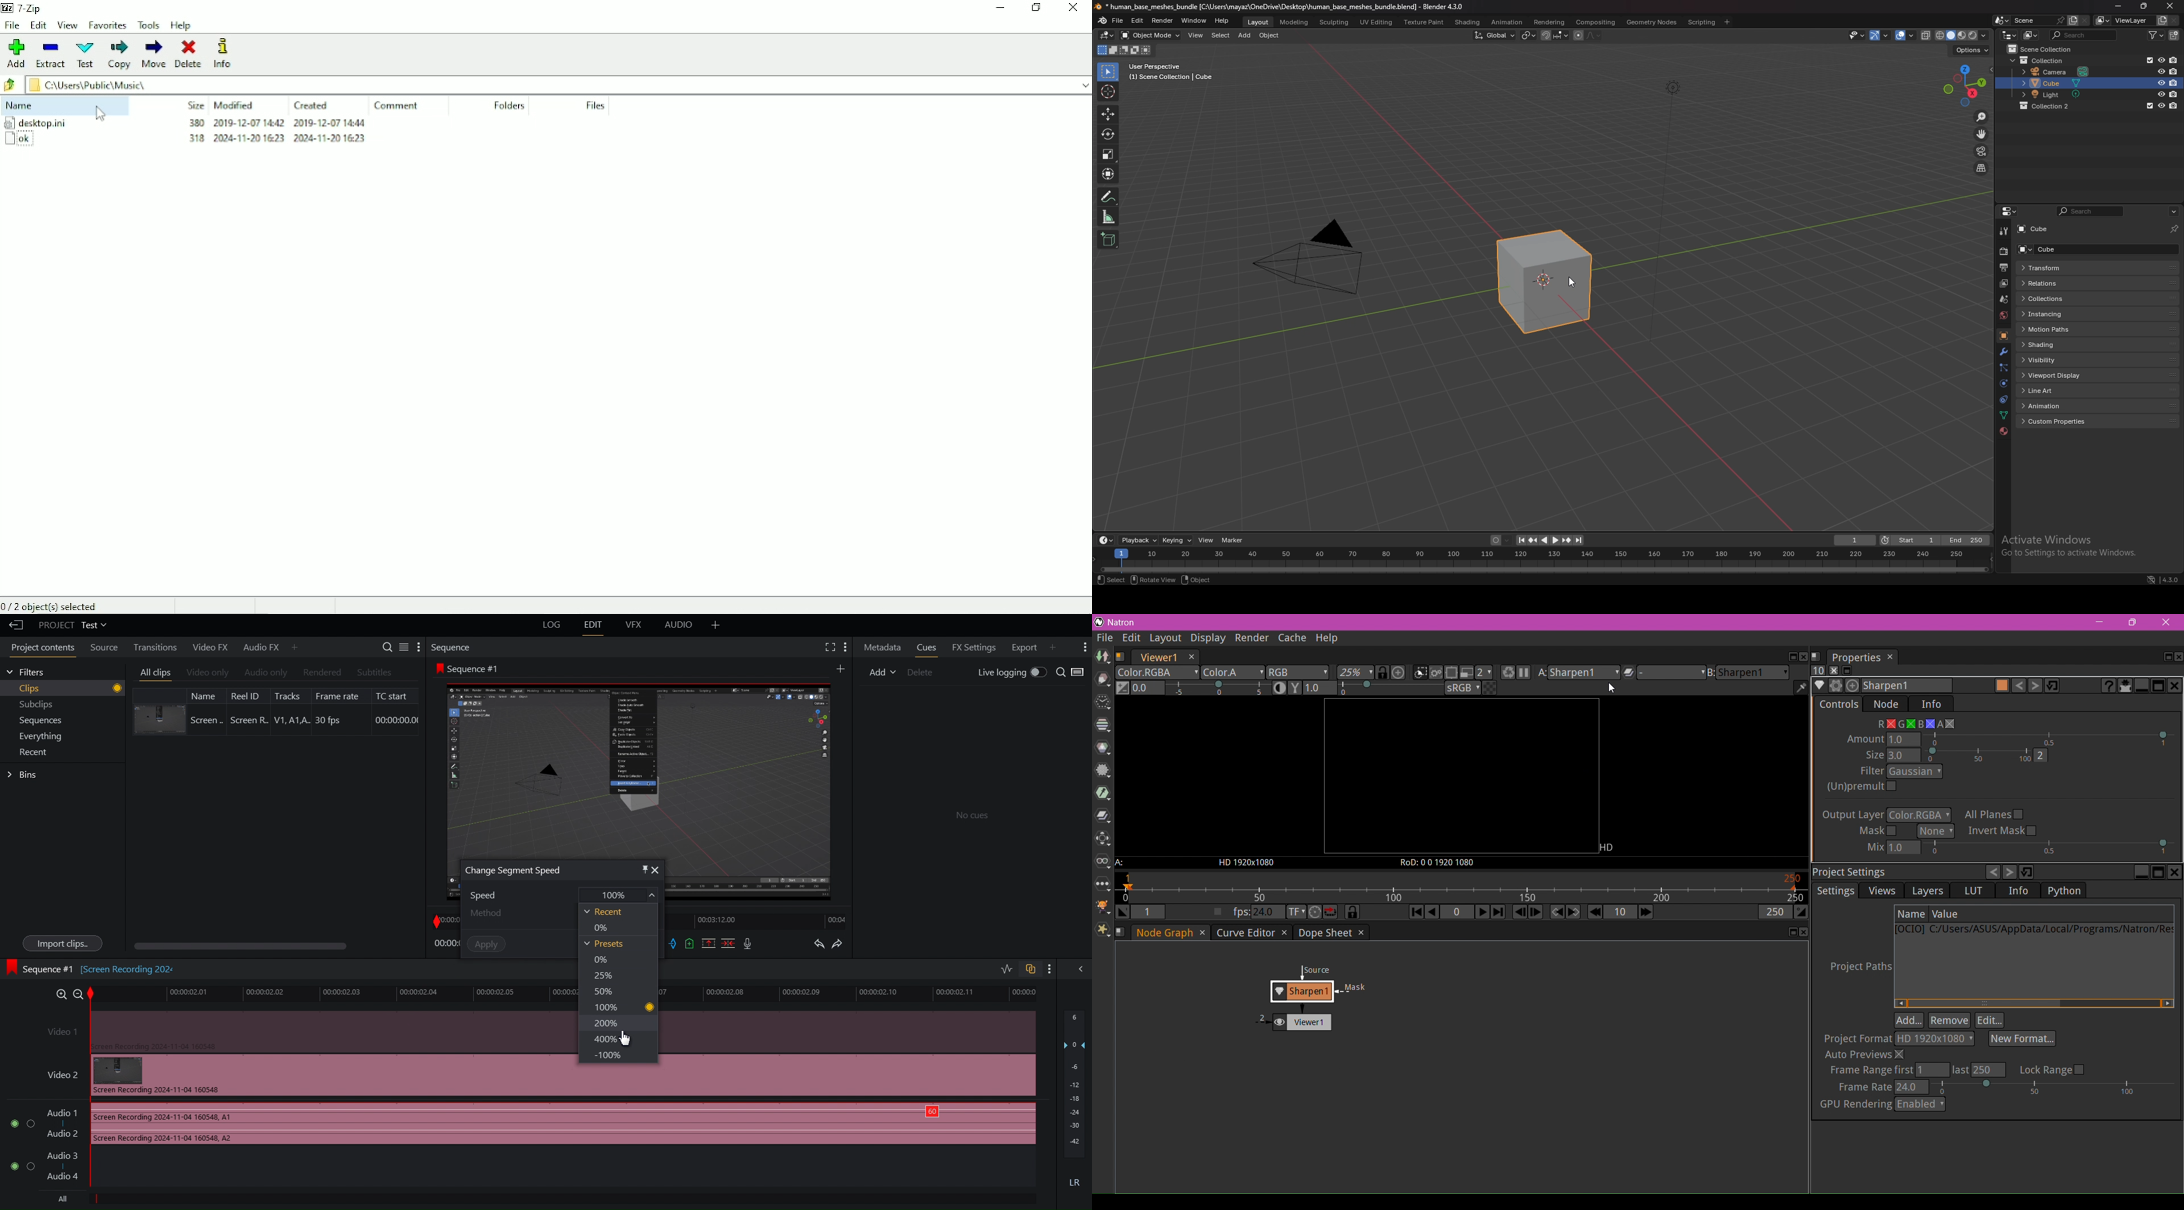 Image resolution: width=2184 pixels, height=1232 pixels. What do you see at coordinates (1956, 35) in the screenshot?
I see `viewport shading` at bounding box center [1956, 35].